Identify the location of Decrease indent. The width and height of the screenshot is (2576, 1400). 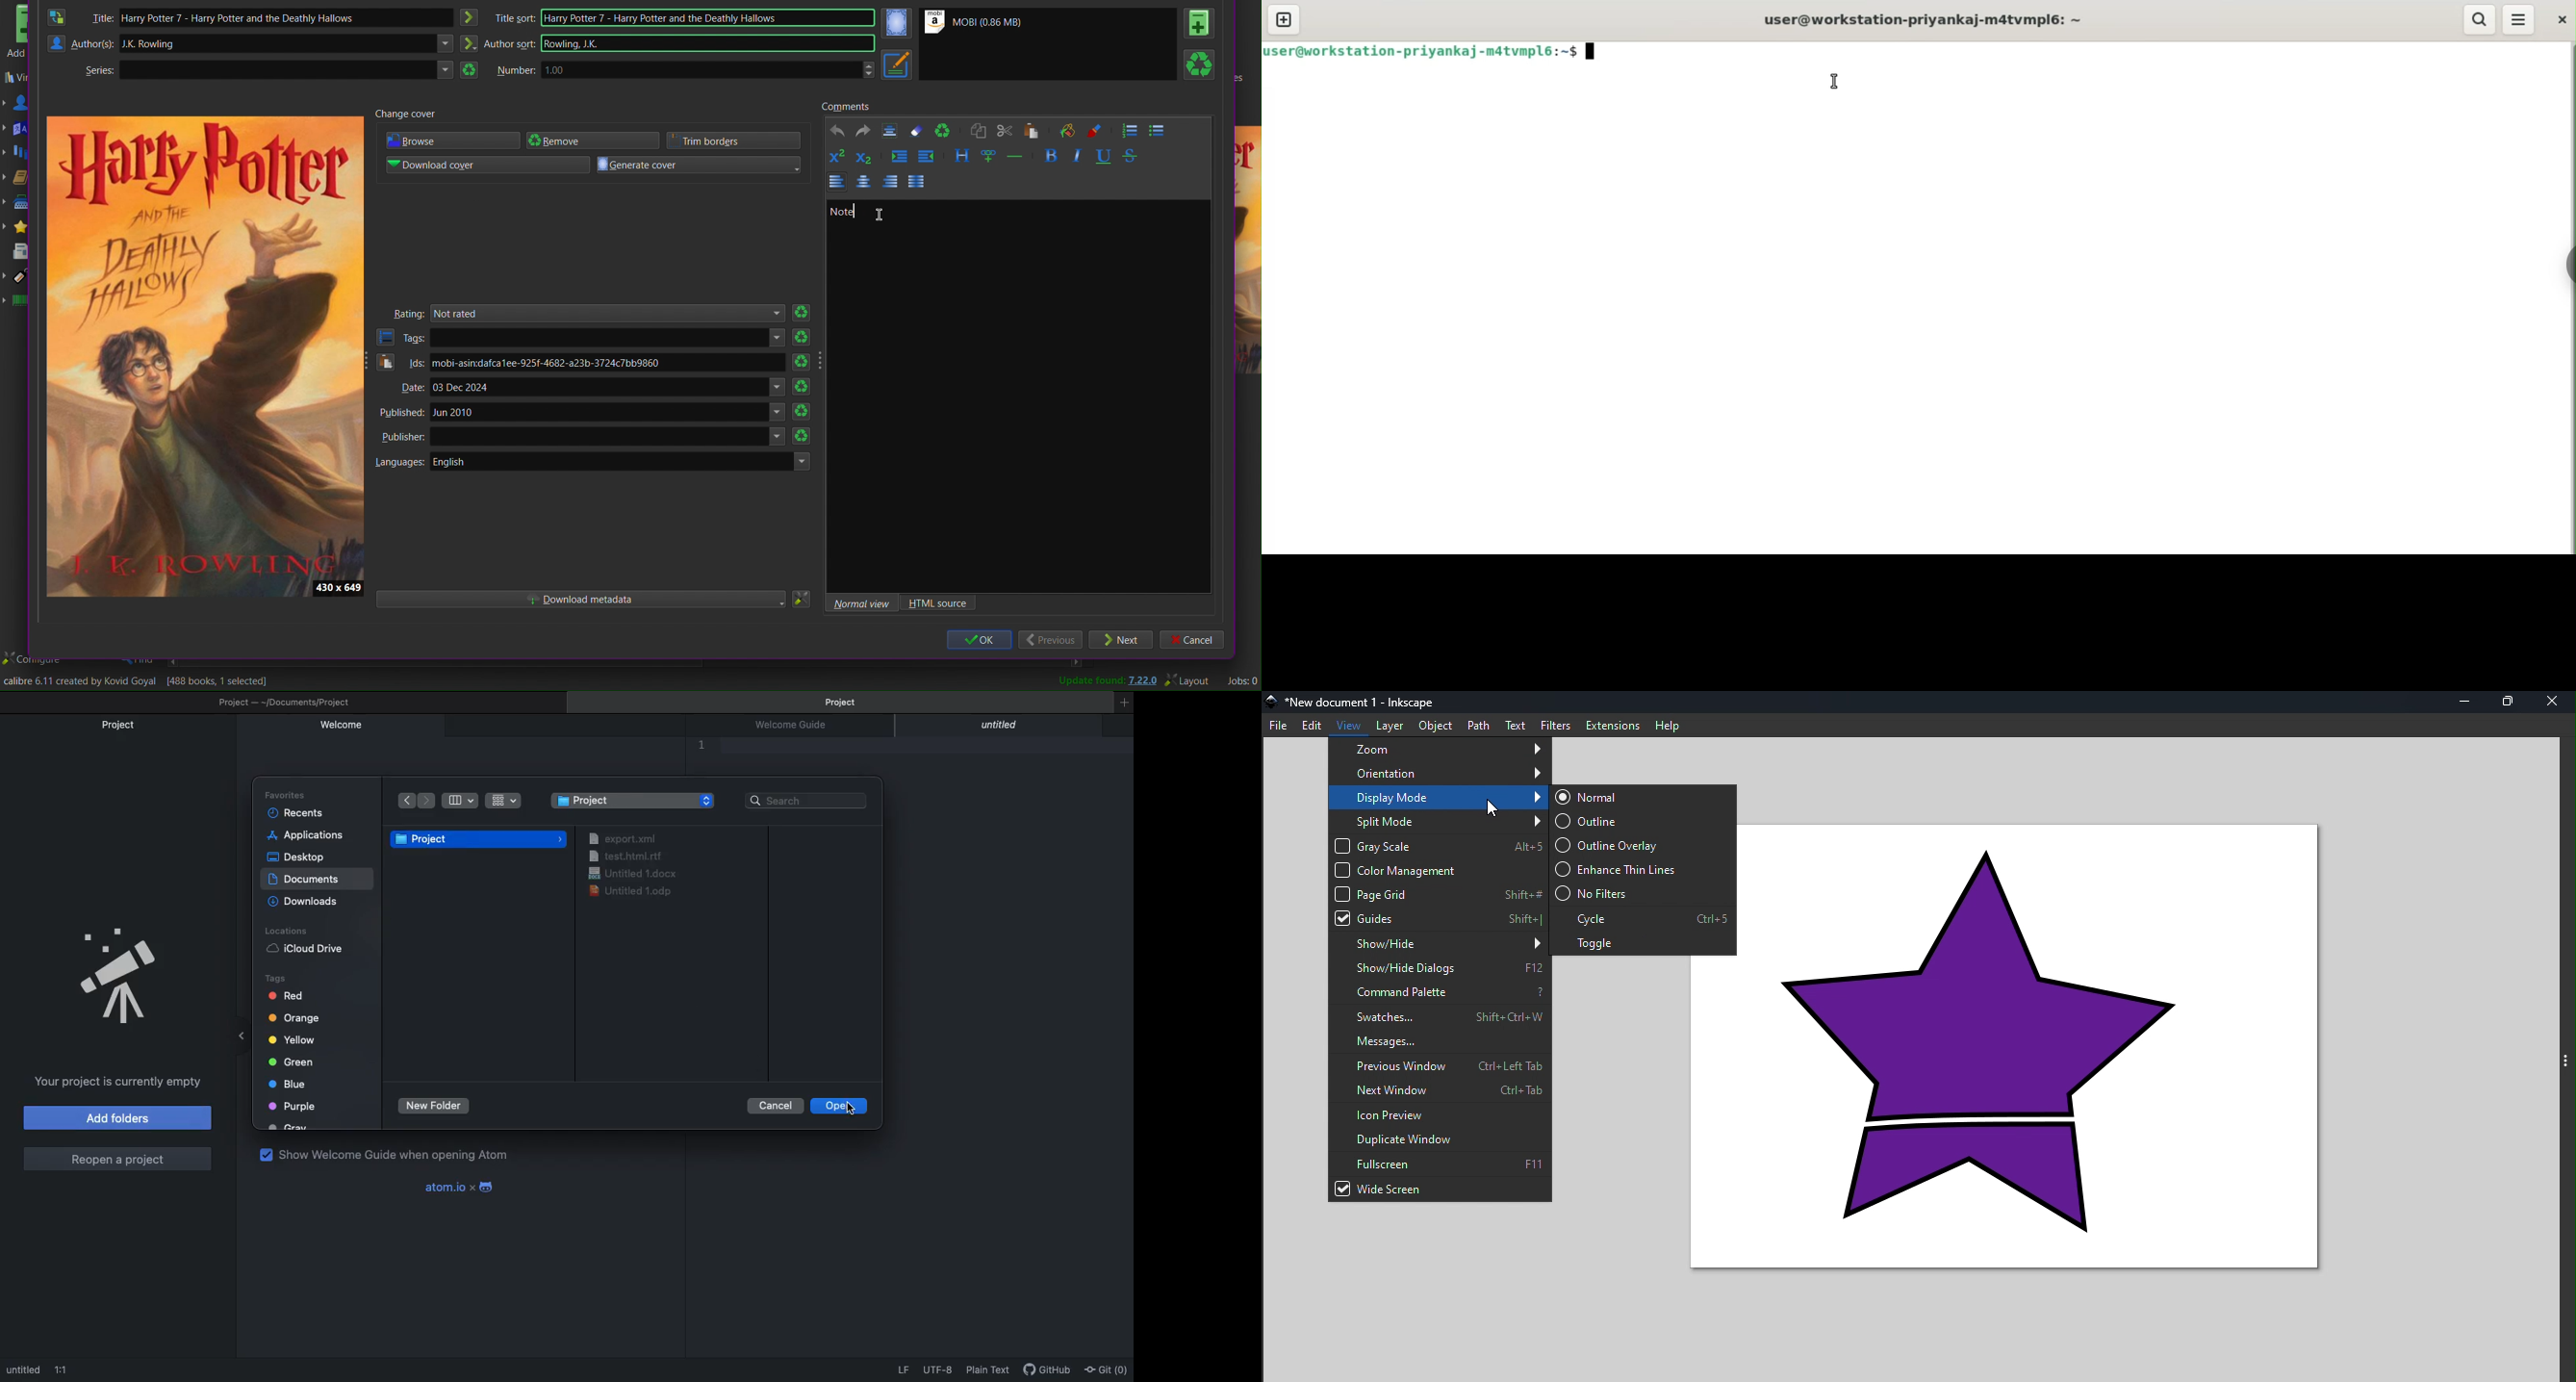
(926, 157).